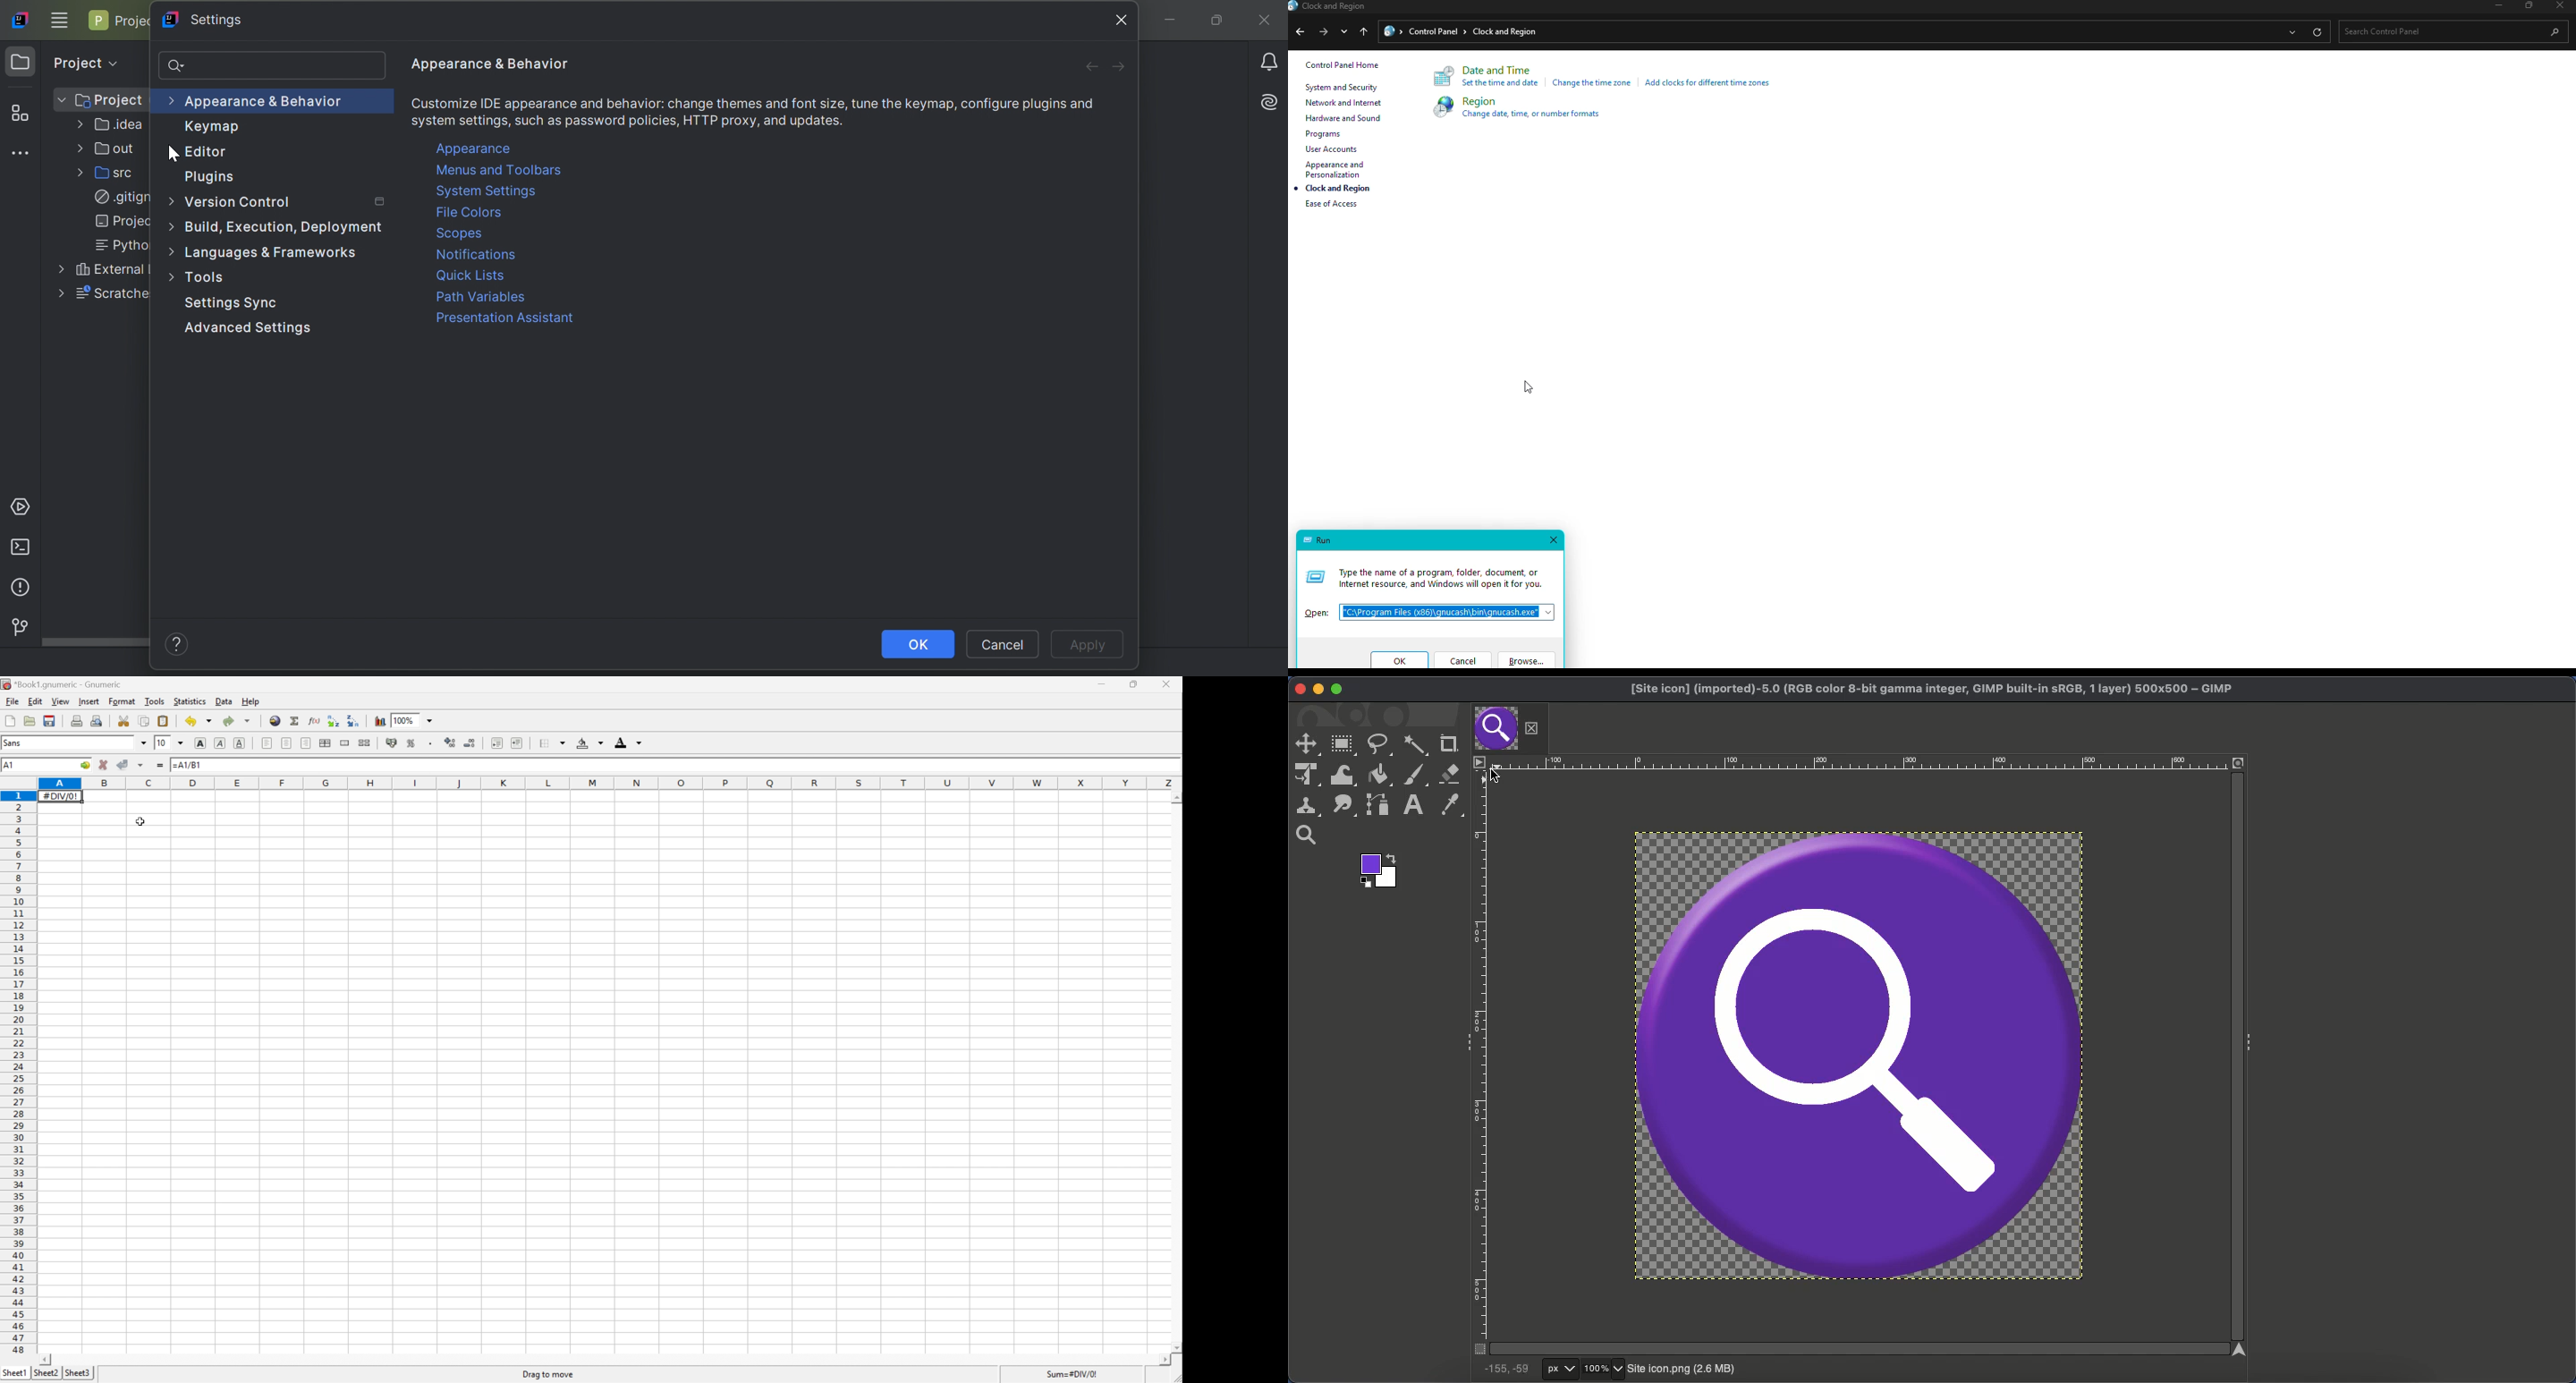 The width and height of the screenshot is (2576, 1400). Describe the element at coordinates (2251, 1039) in the screenshot. I see `Collapse` at that location.